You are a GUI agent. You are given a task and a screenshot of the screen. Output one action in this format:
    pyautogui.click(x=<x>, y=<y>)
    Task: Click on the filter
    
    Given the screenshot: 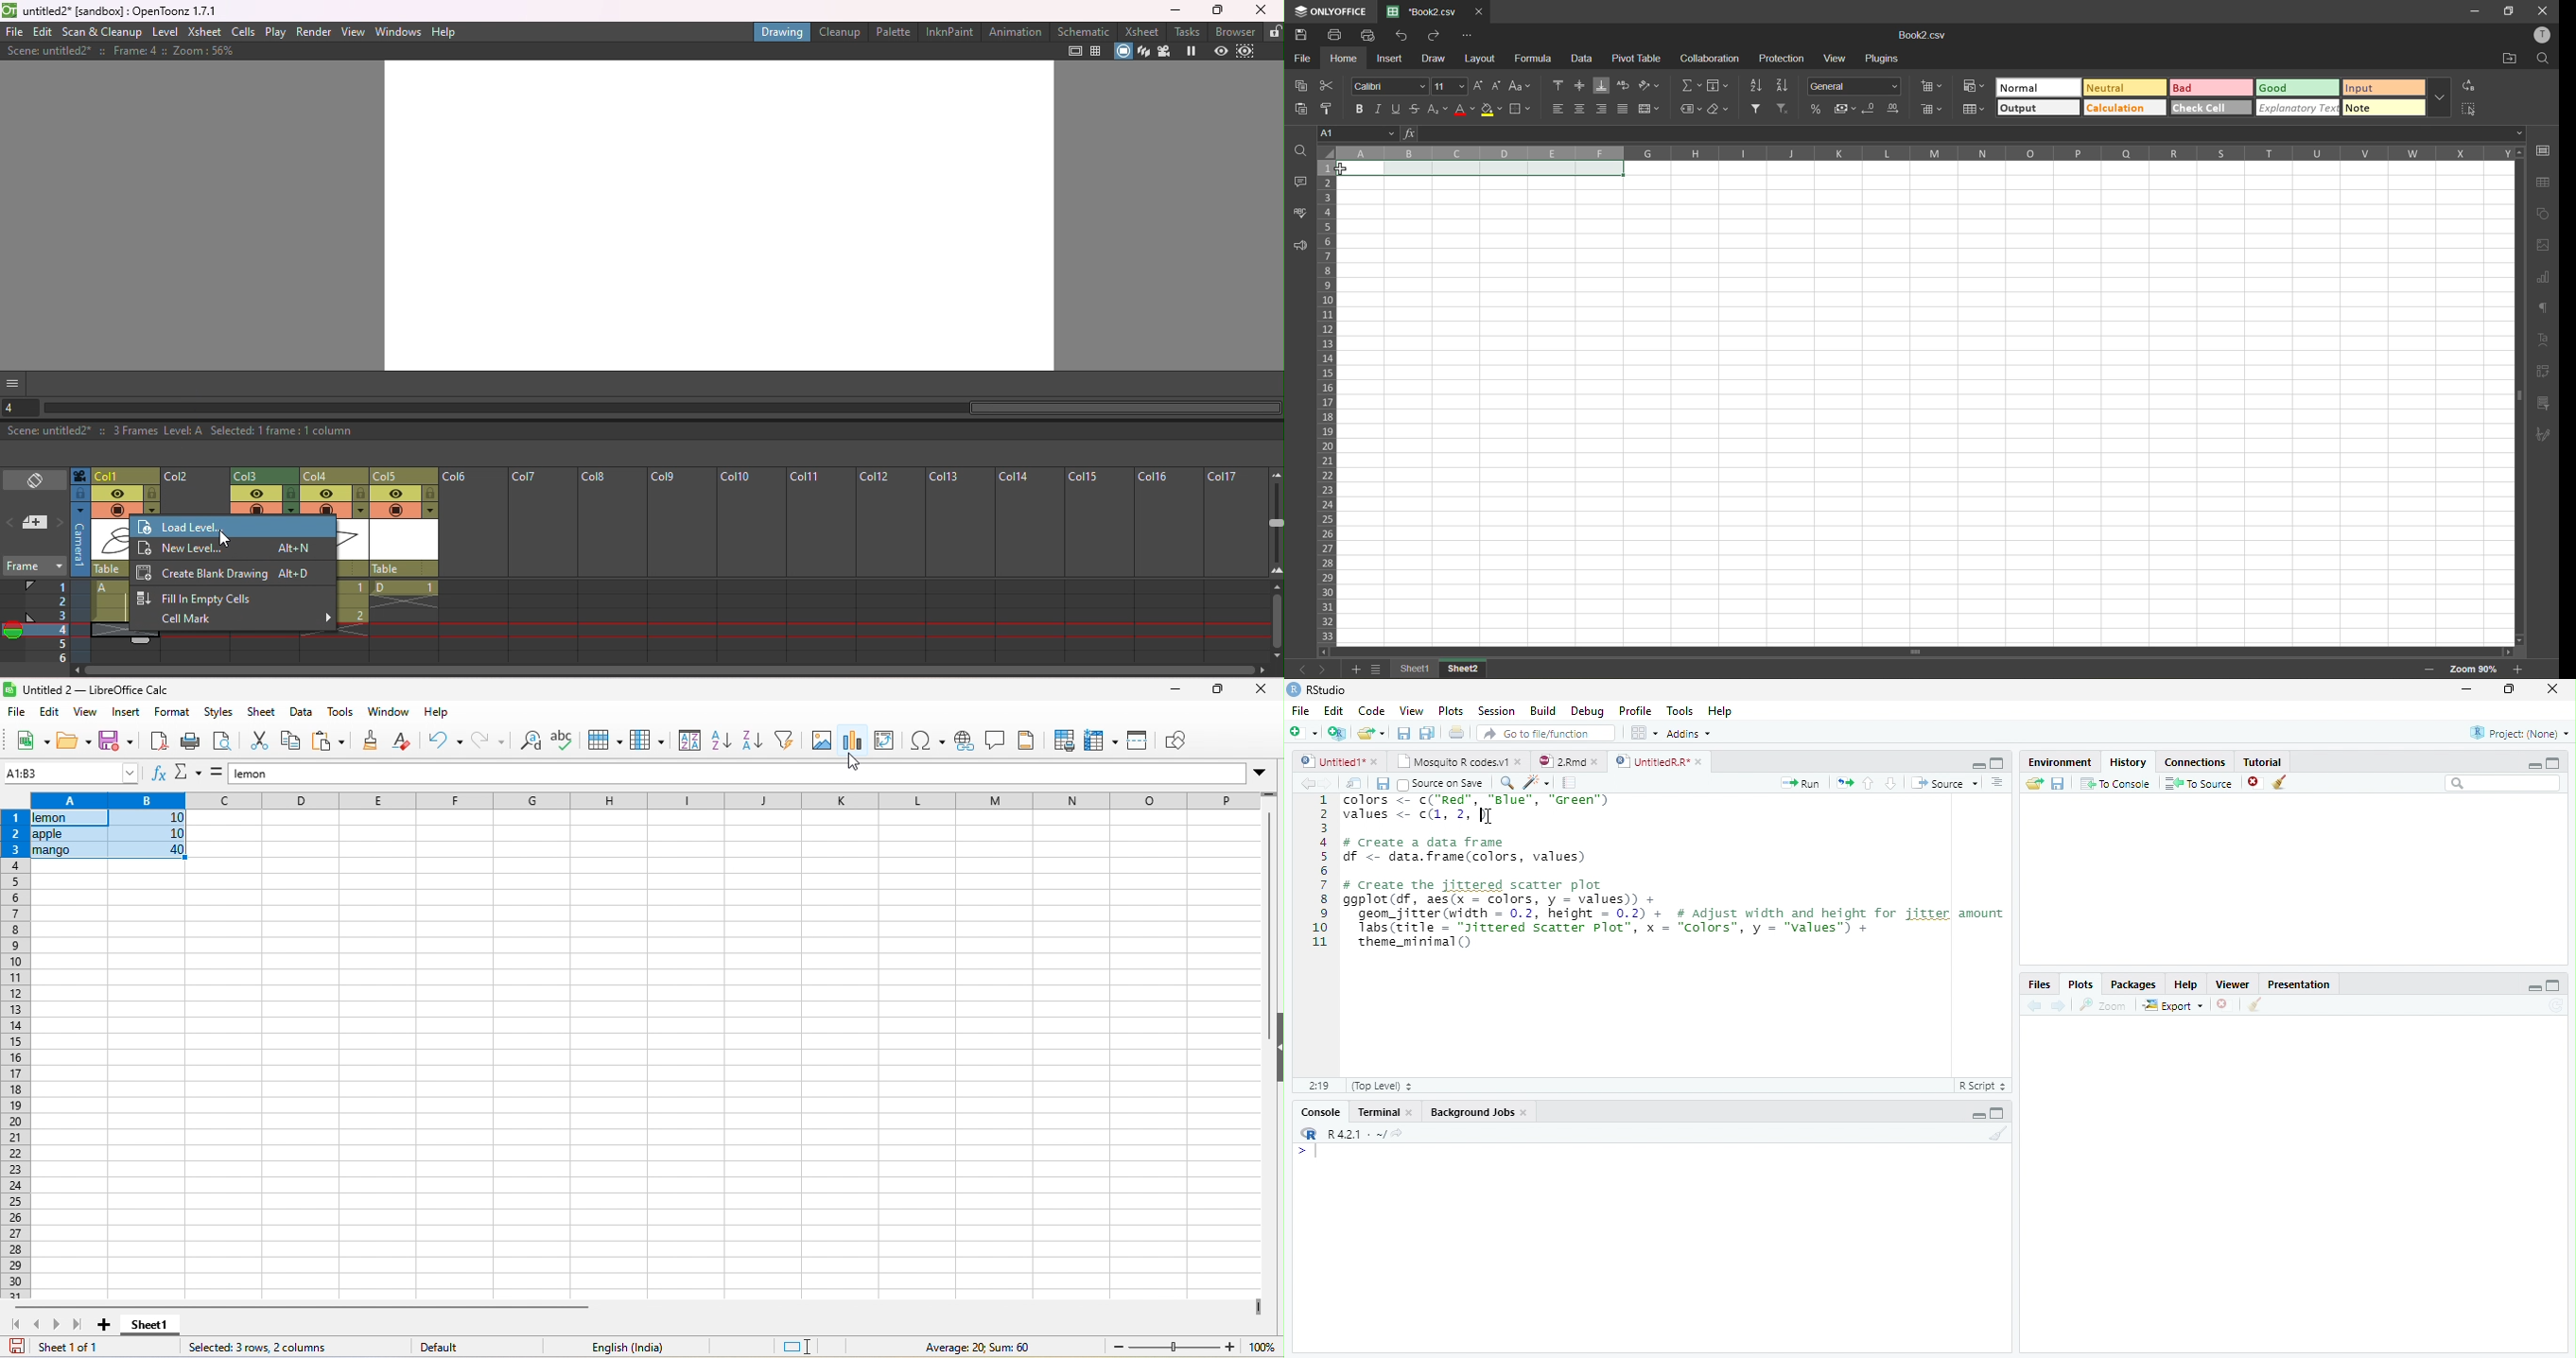 What is the action you would take?
    pyautogui.click(x=1760, y=110)
    